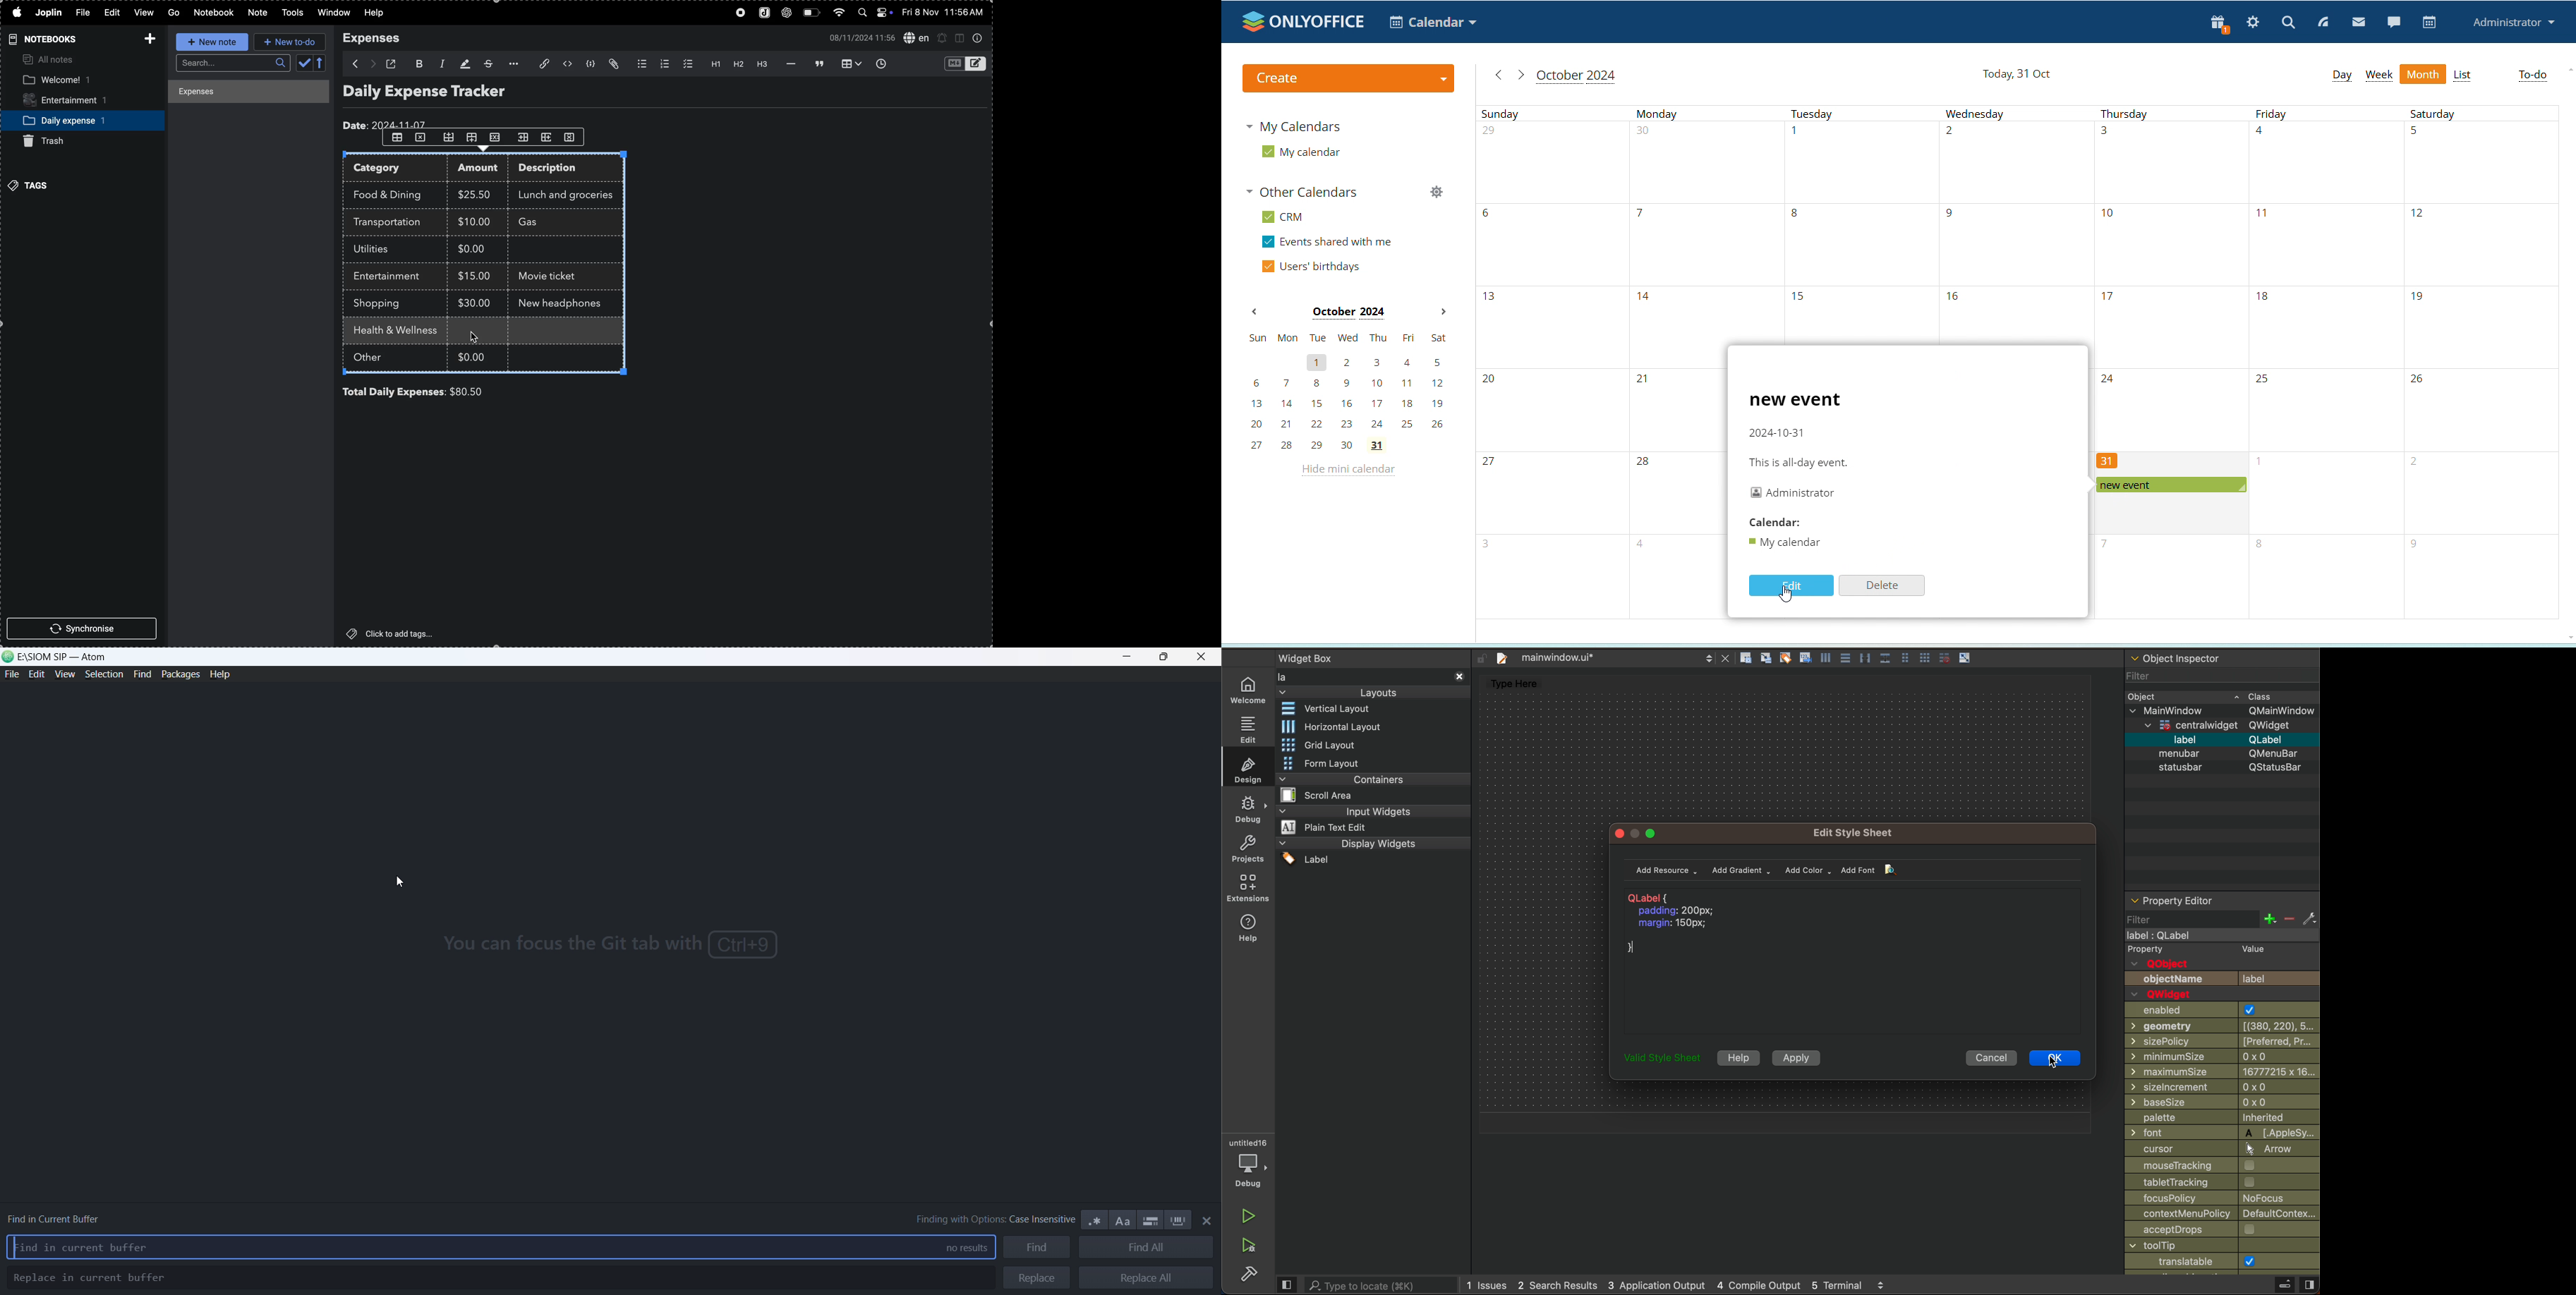 The width and height of the screenshot is (2576, 1316). Describe the element at coordinates (2210, 1166) in the screenshot. I see `mouse tracking` at that location.